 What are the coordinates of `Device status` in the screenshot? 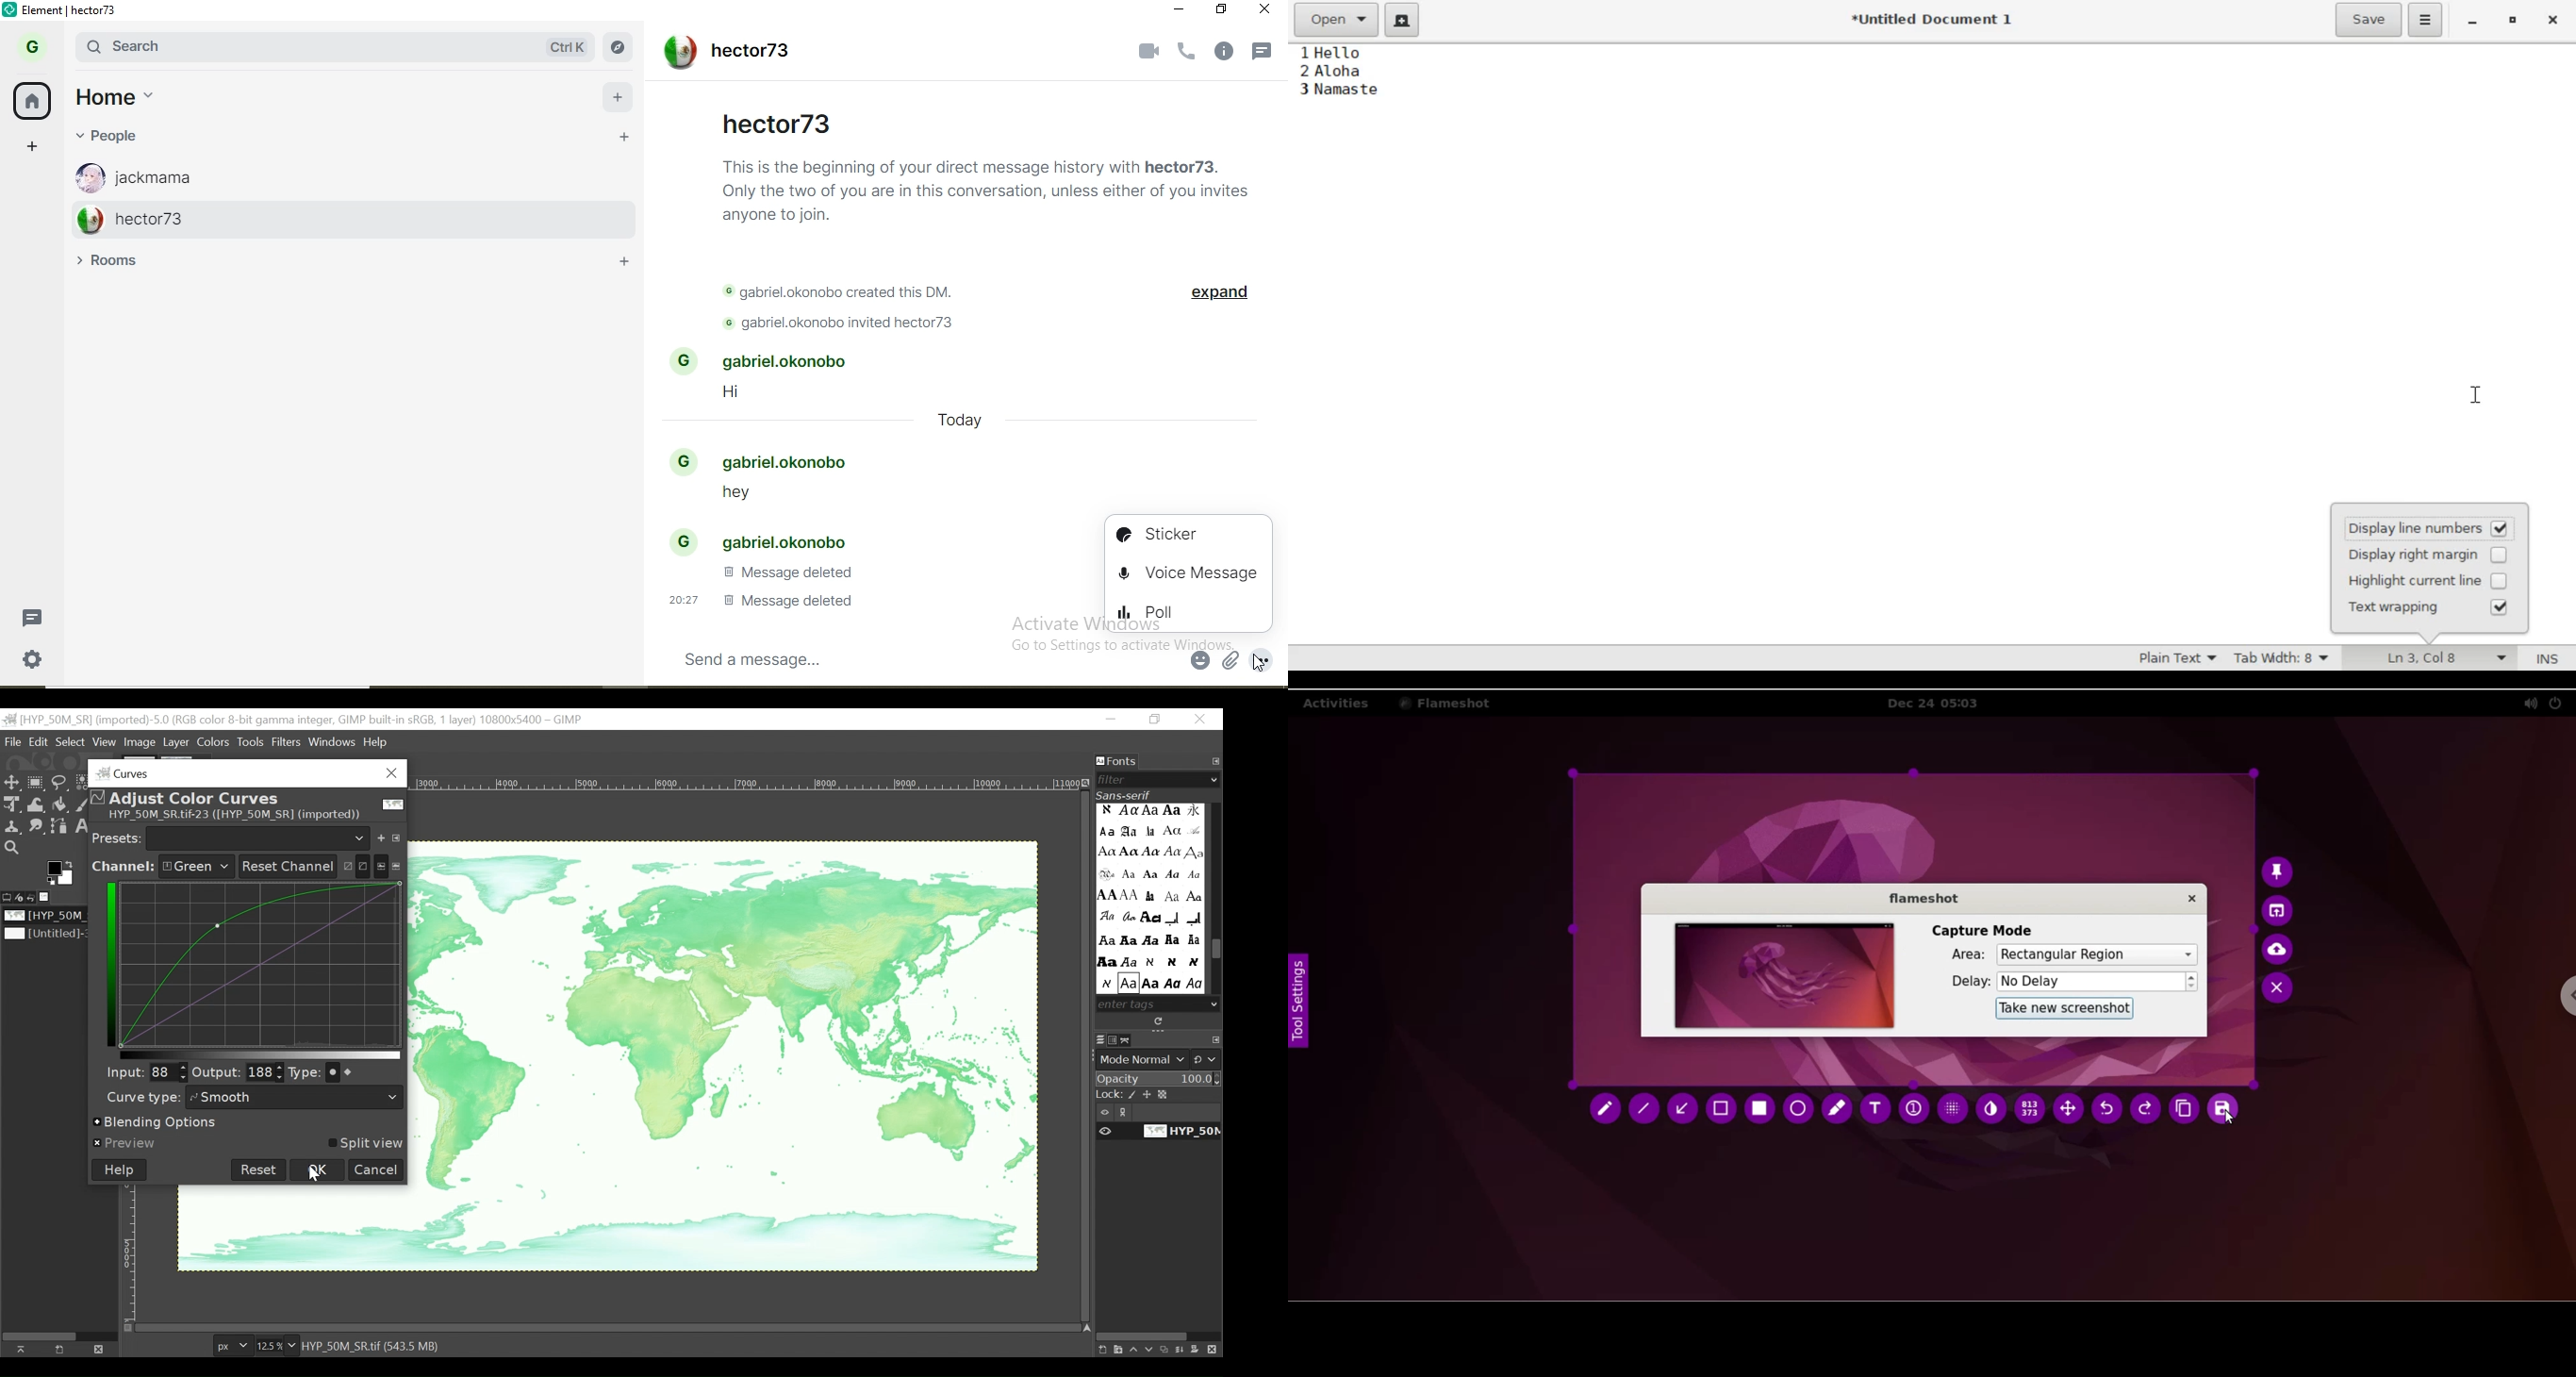 It's located at (21, 896).